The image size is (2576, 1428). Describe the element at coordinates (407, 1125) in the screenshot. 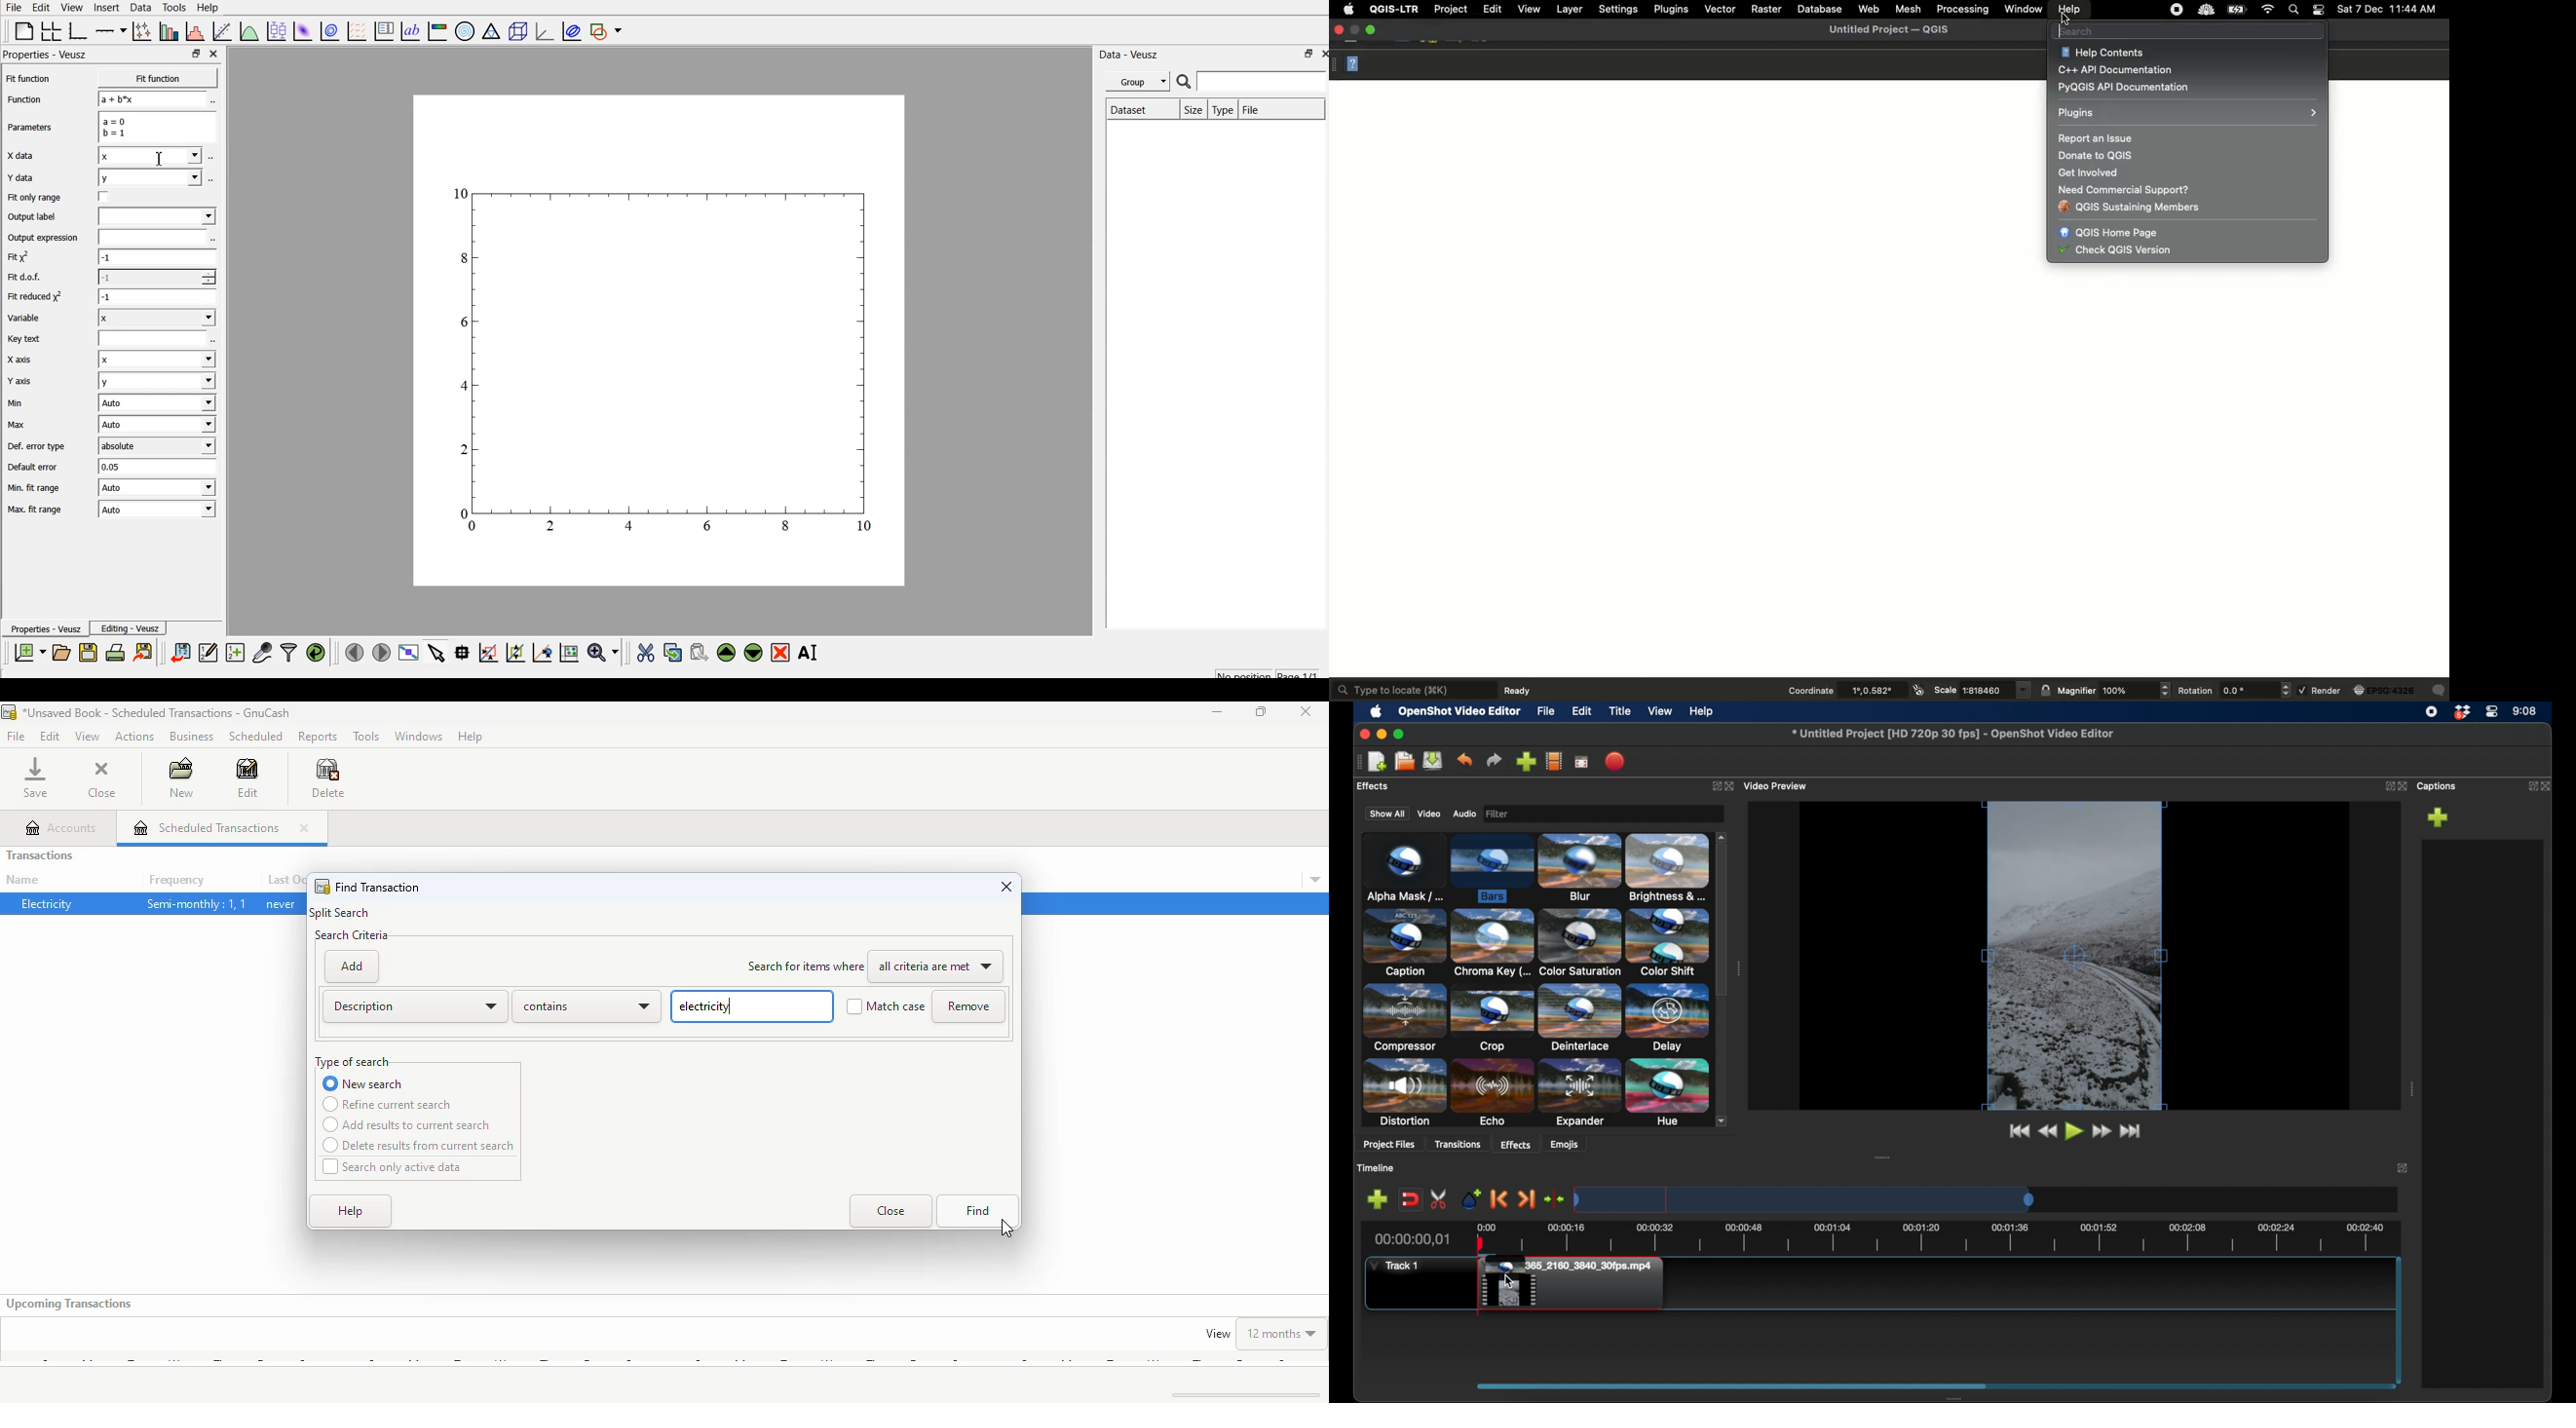

I see `add results to current search` at that location.